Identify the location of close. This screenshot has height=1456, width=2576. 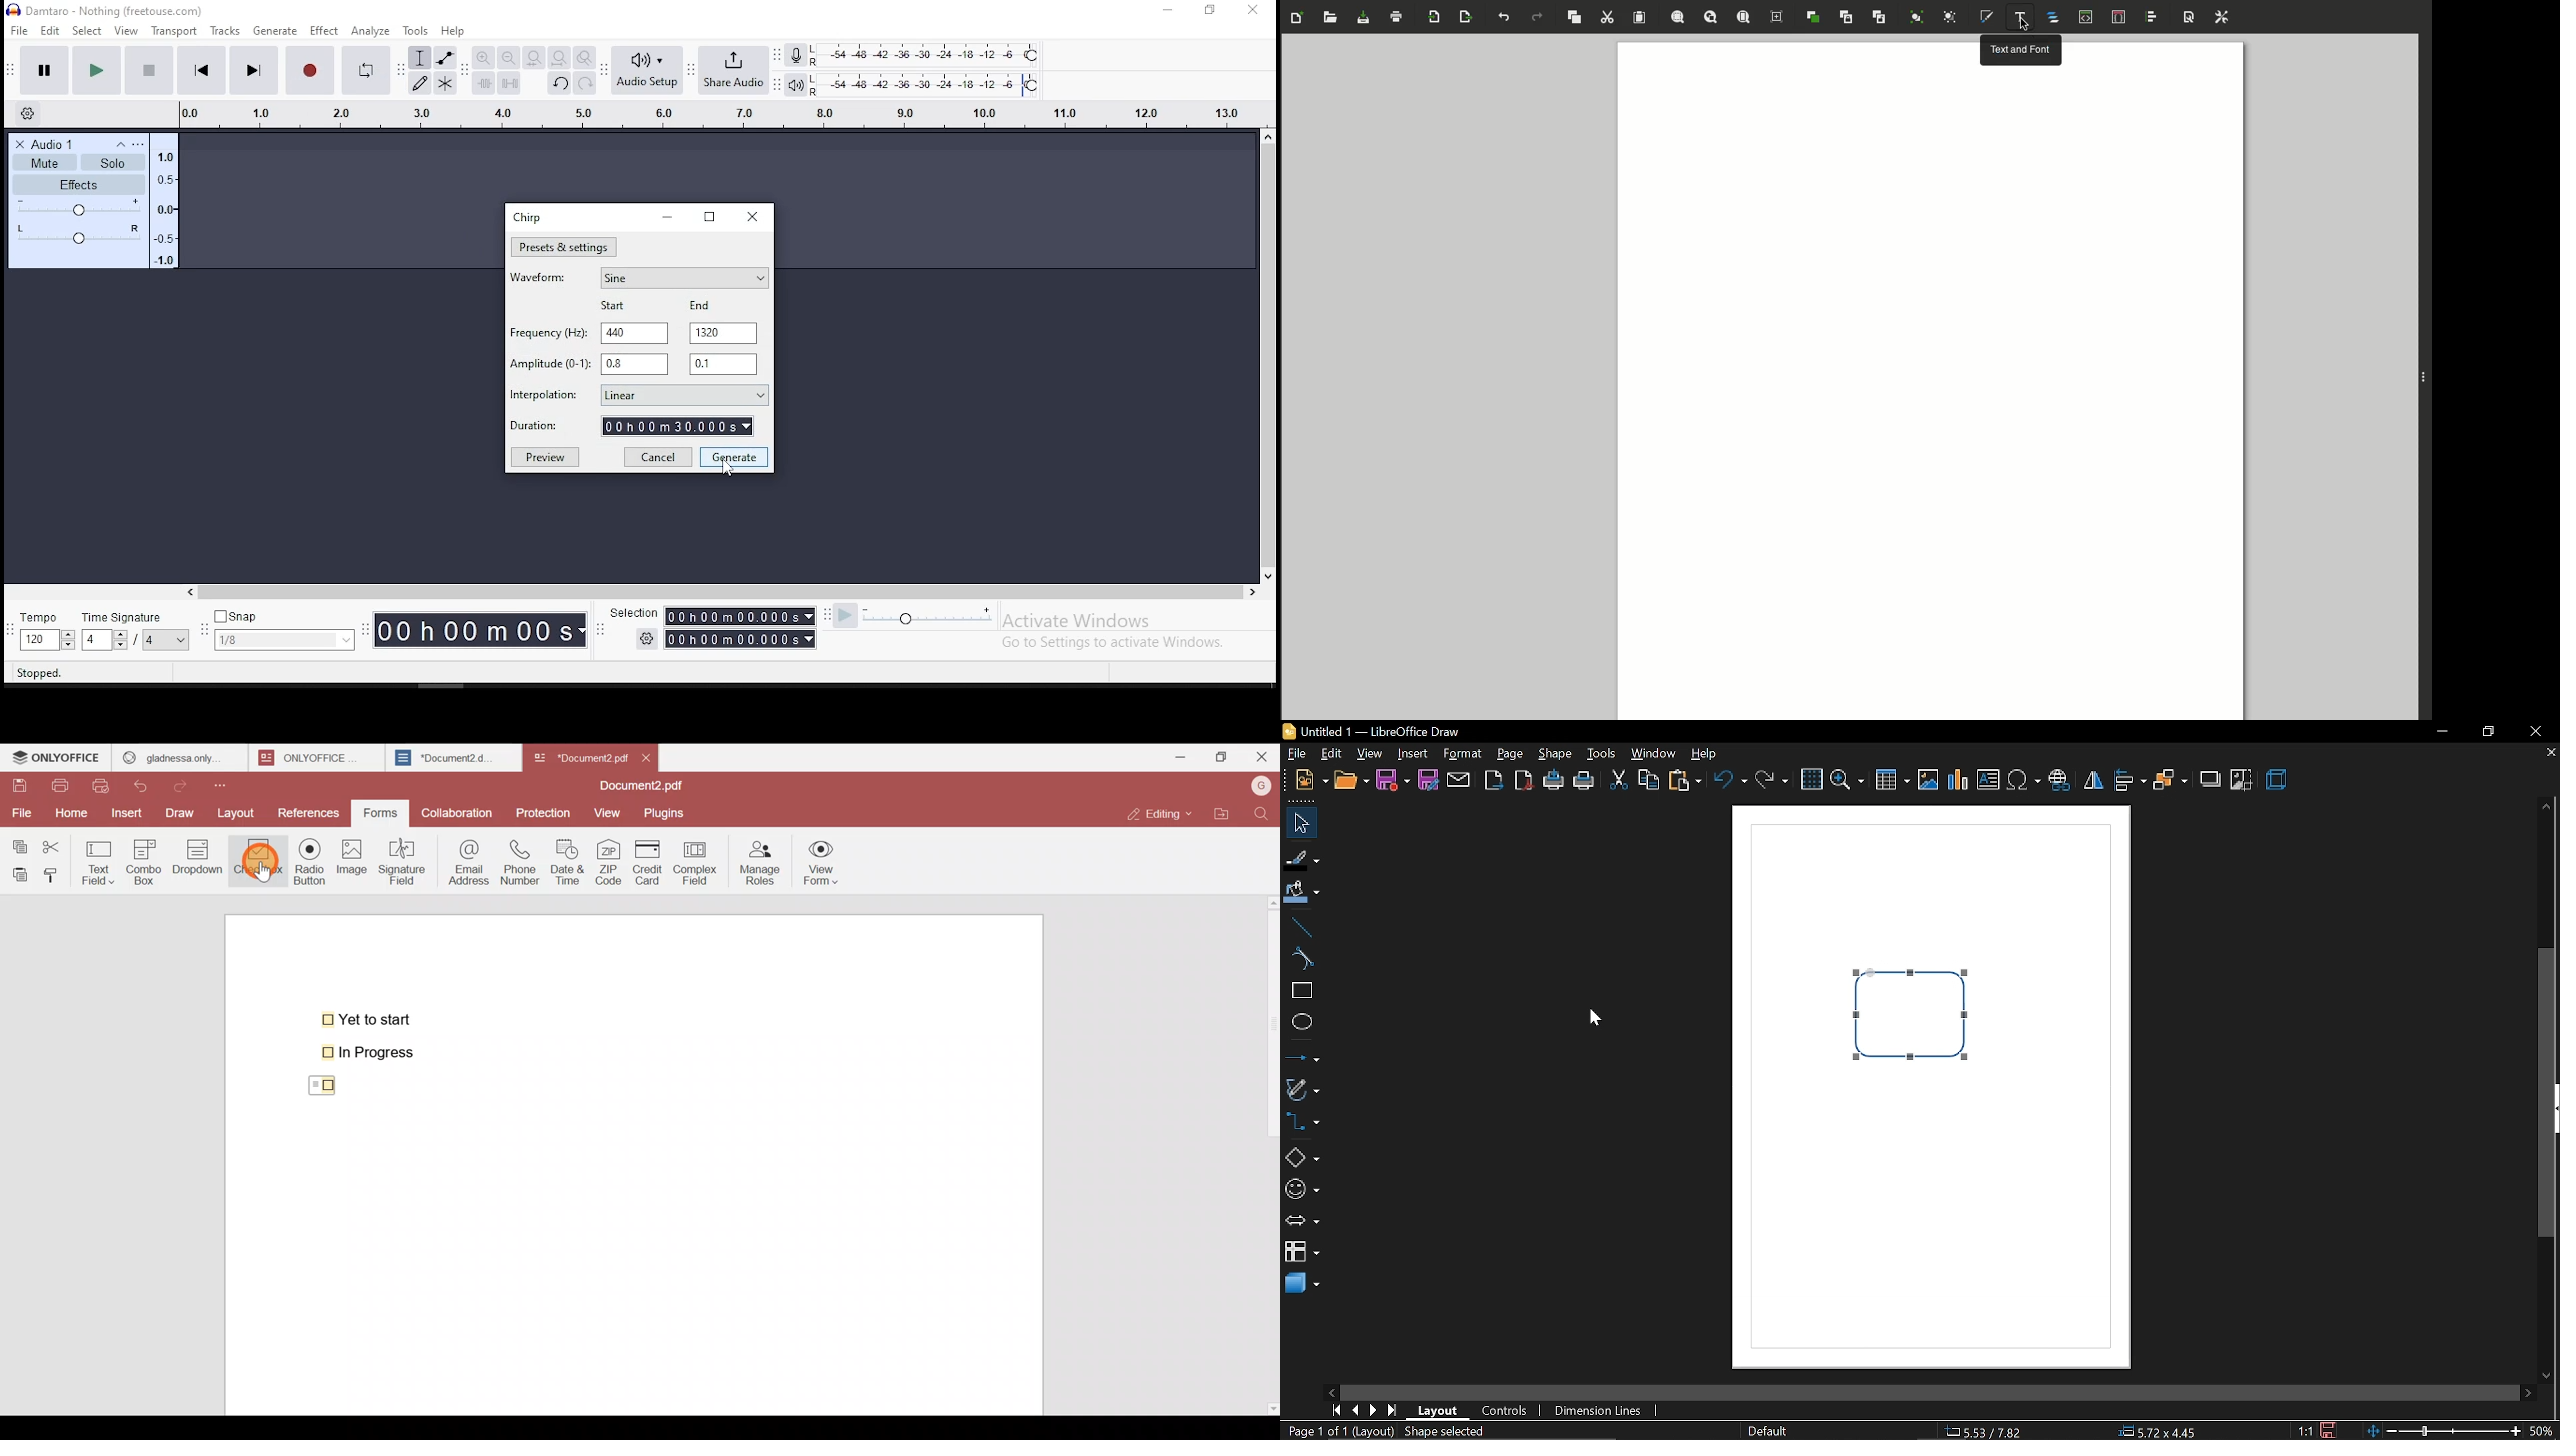
(2533, 731).